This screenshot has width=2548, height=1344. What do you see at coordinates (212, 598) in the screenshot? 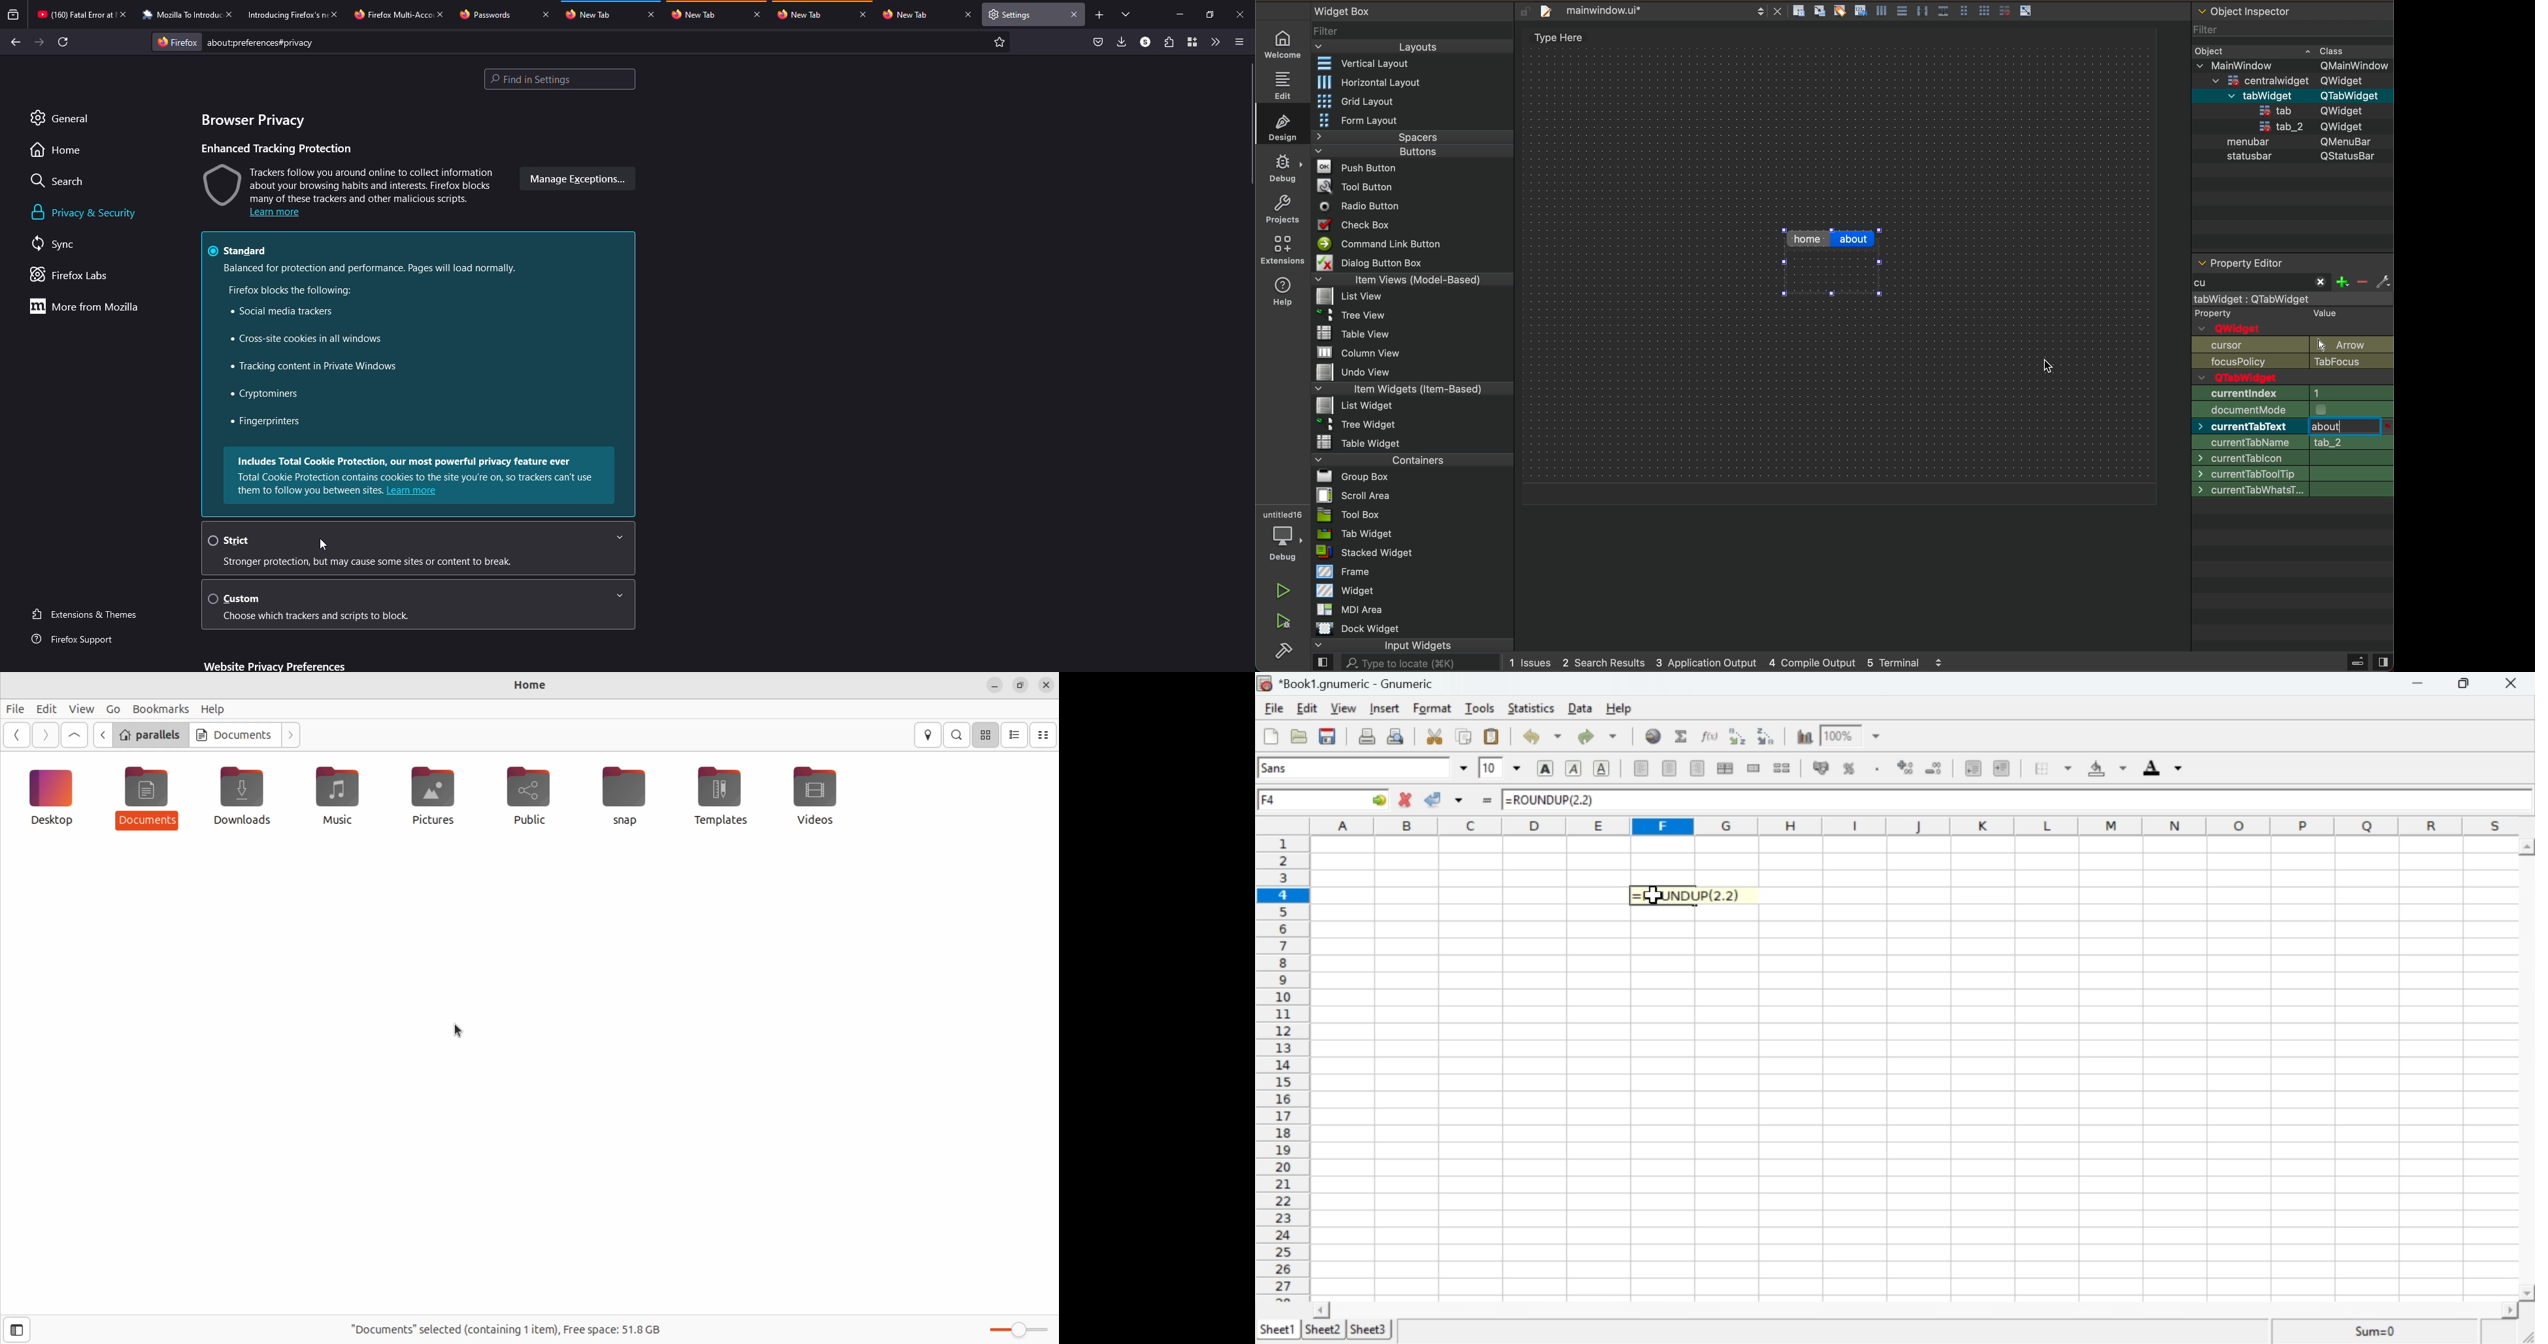
I see `select` at bounding box center [212, 598].